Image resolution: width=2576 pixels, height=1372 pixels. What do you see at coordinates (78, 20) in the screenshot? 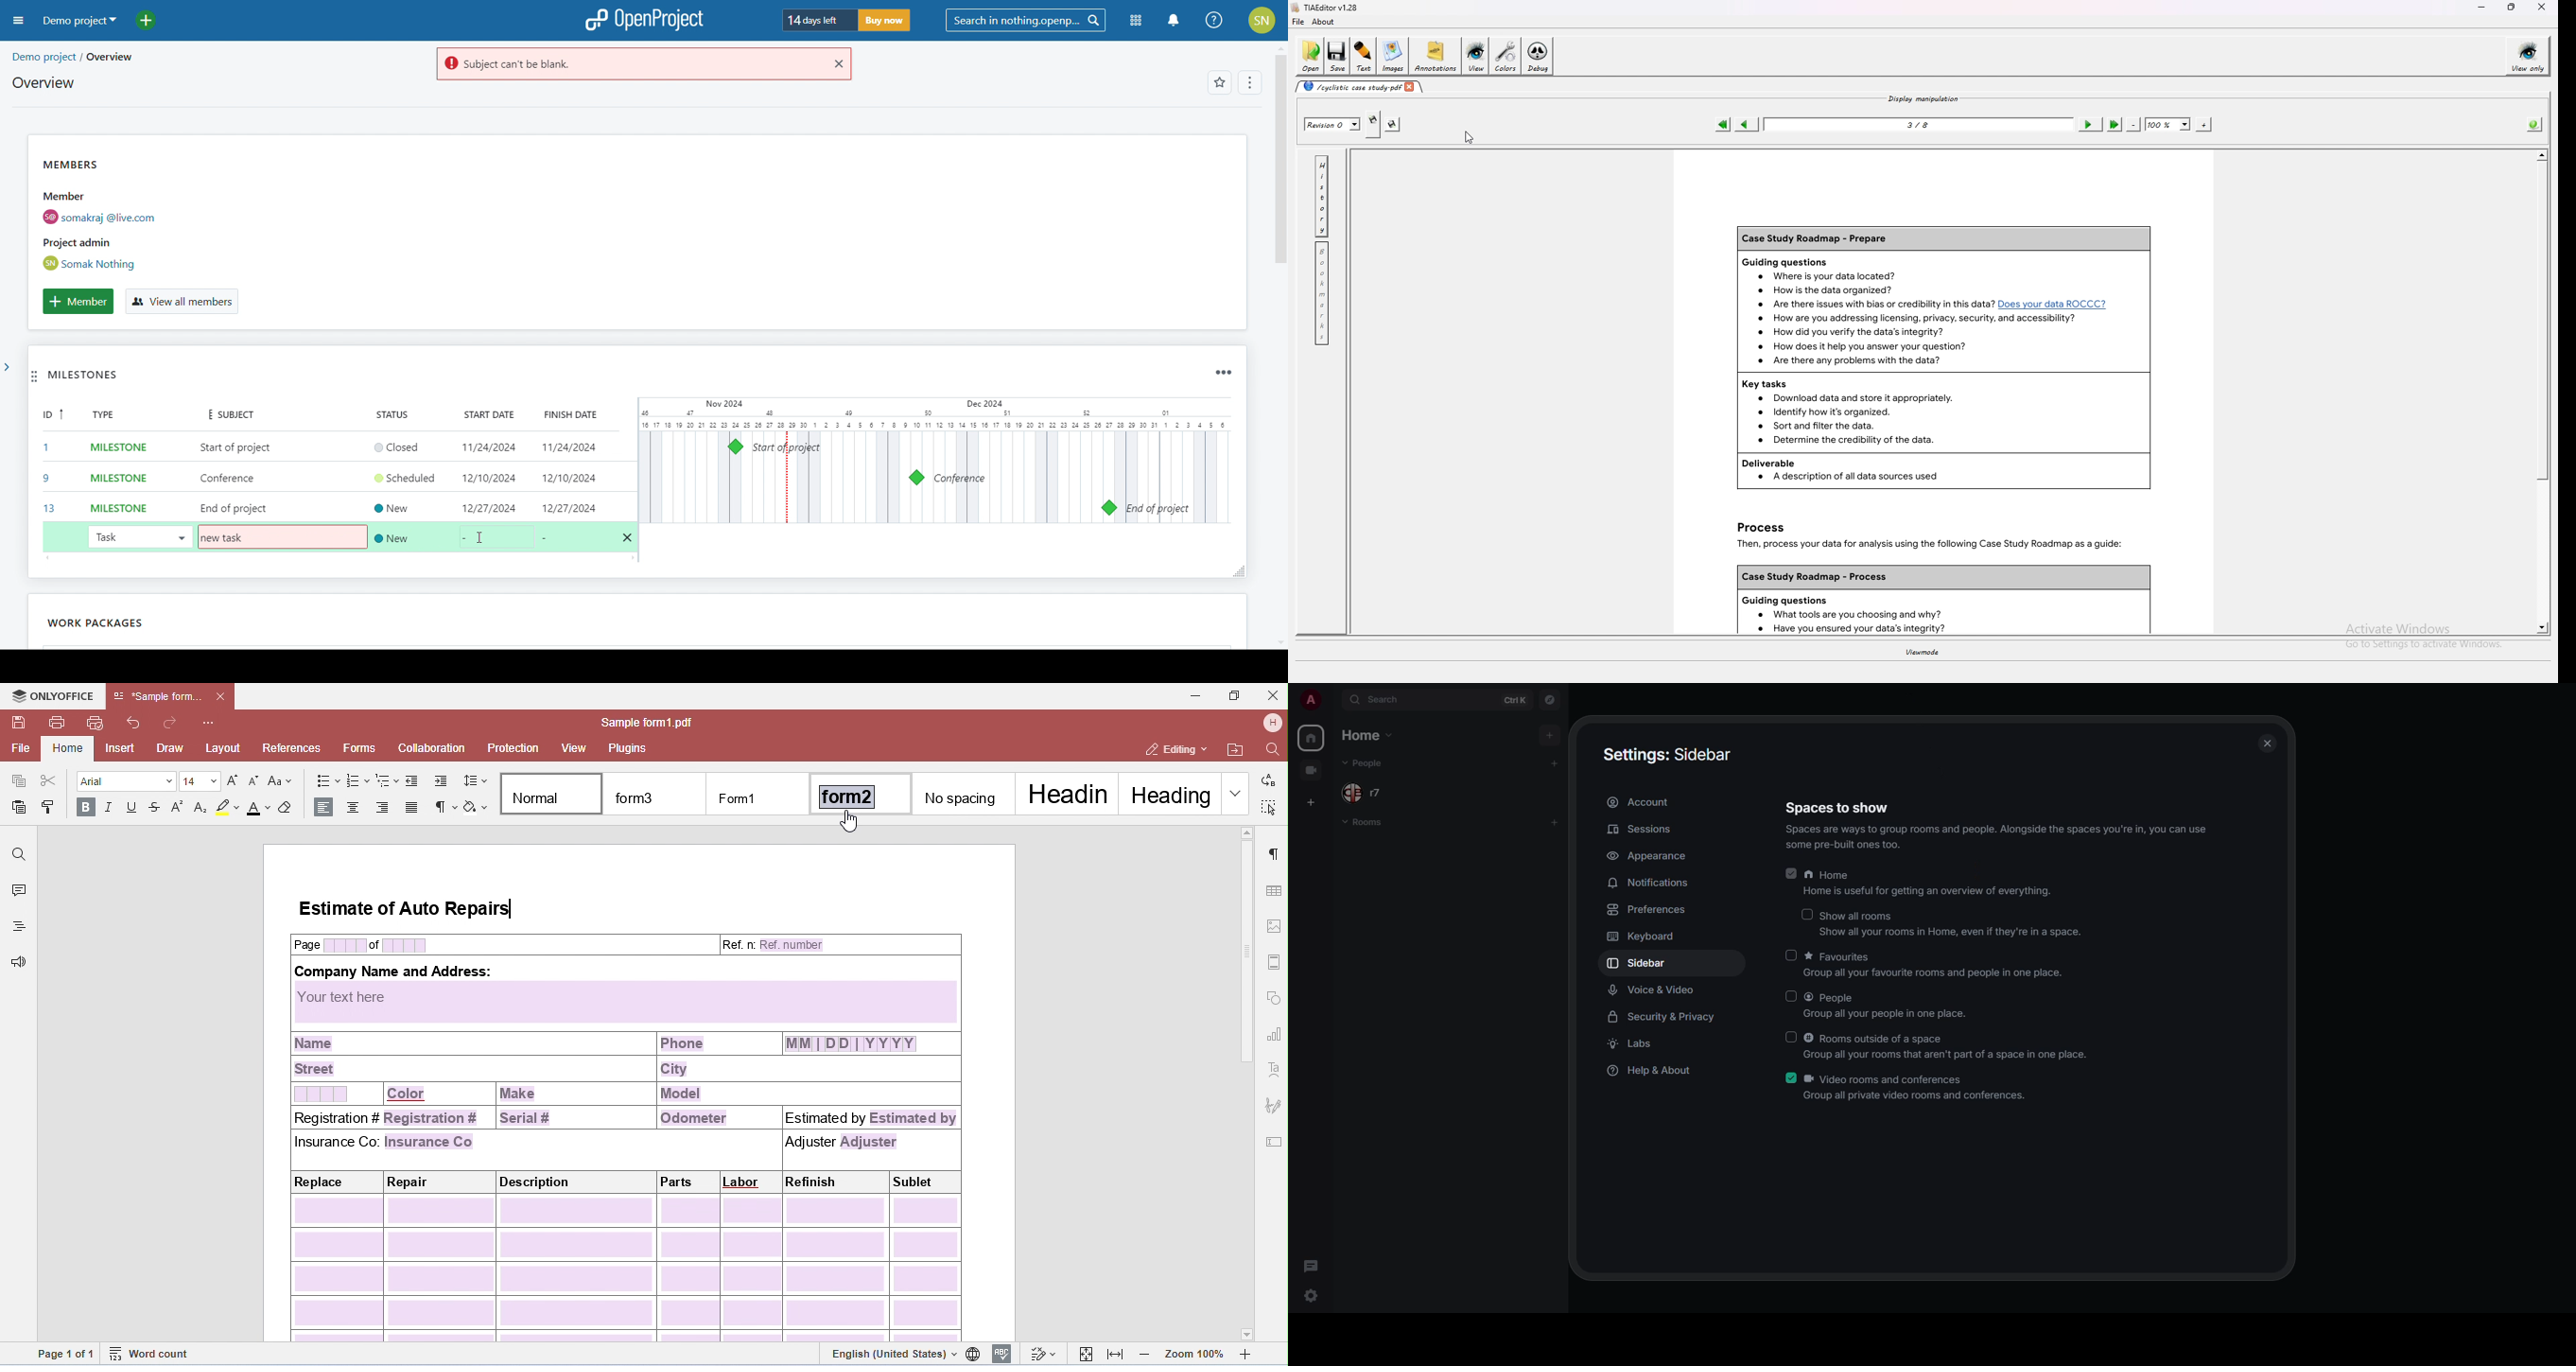
I see `demo project` at bounding box center [78, 20].